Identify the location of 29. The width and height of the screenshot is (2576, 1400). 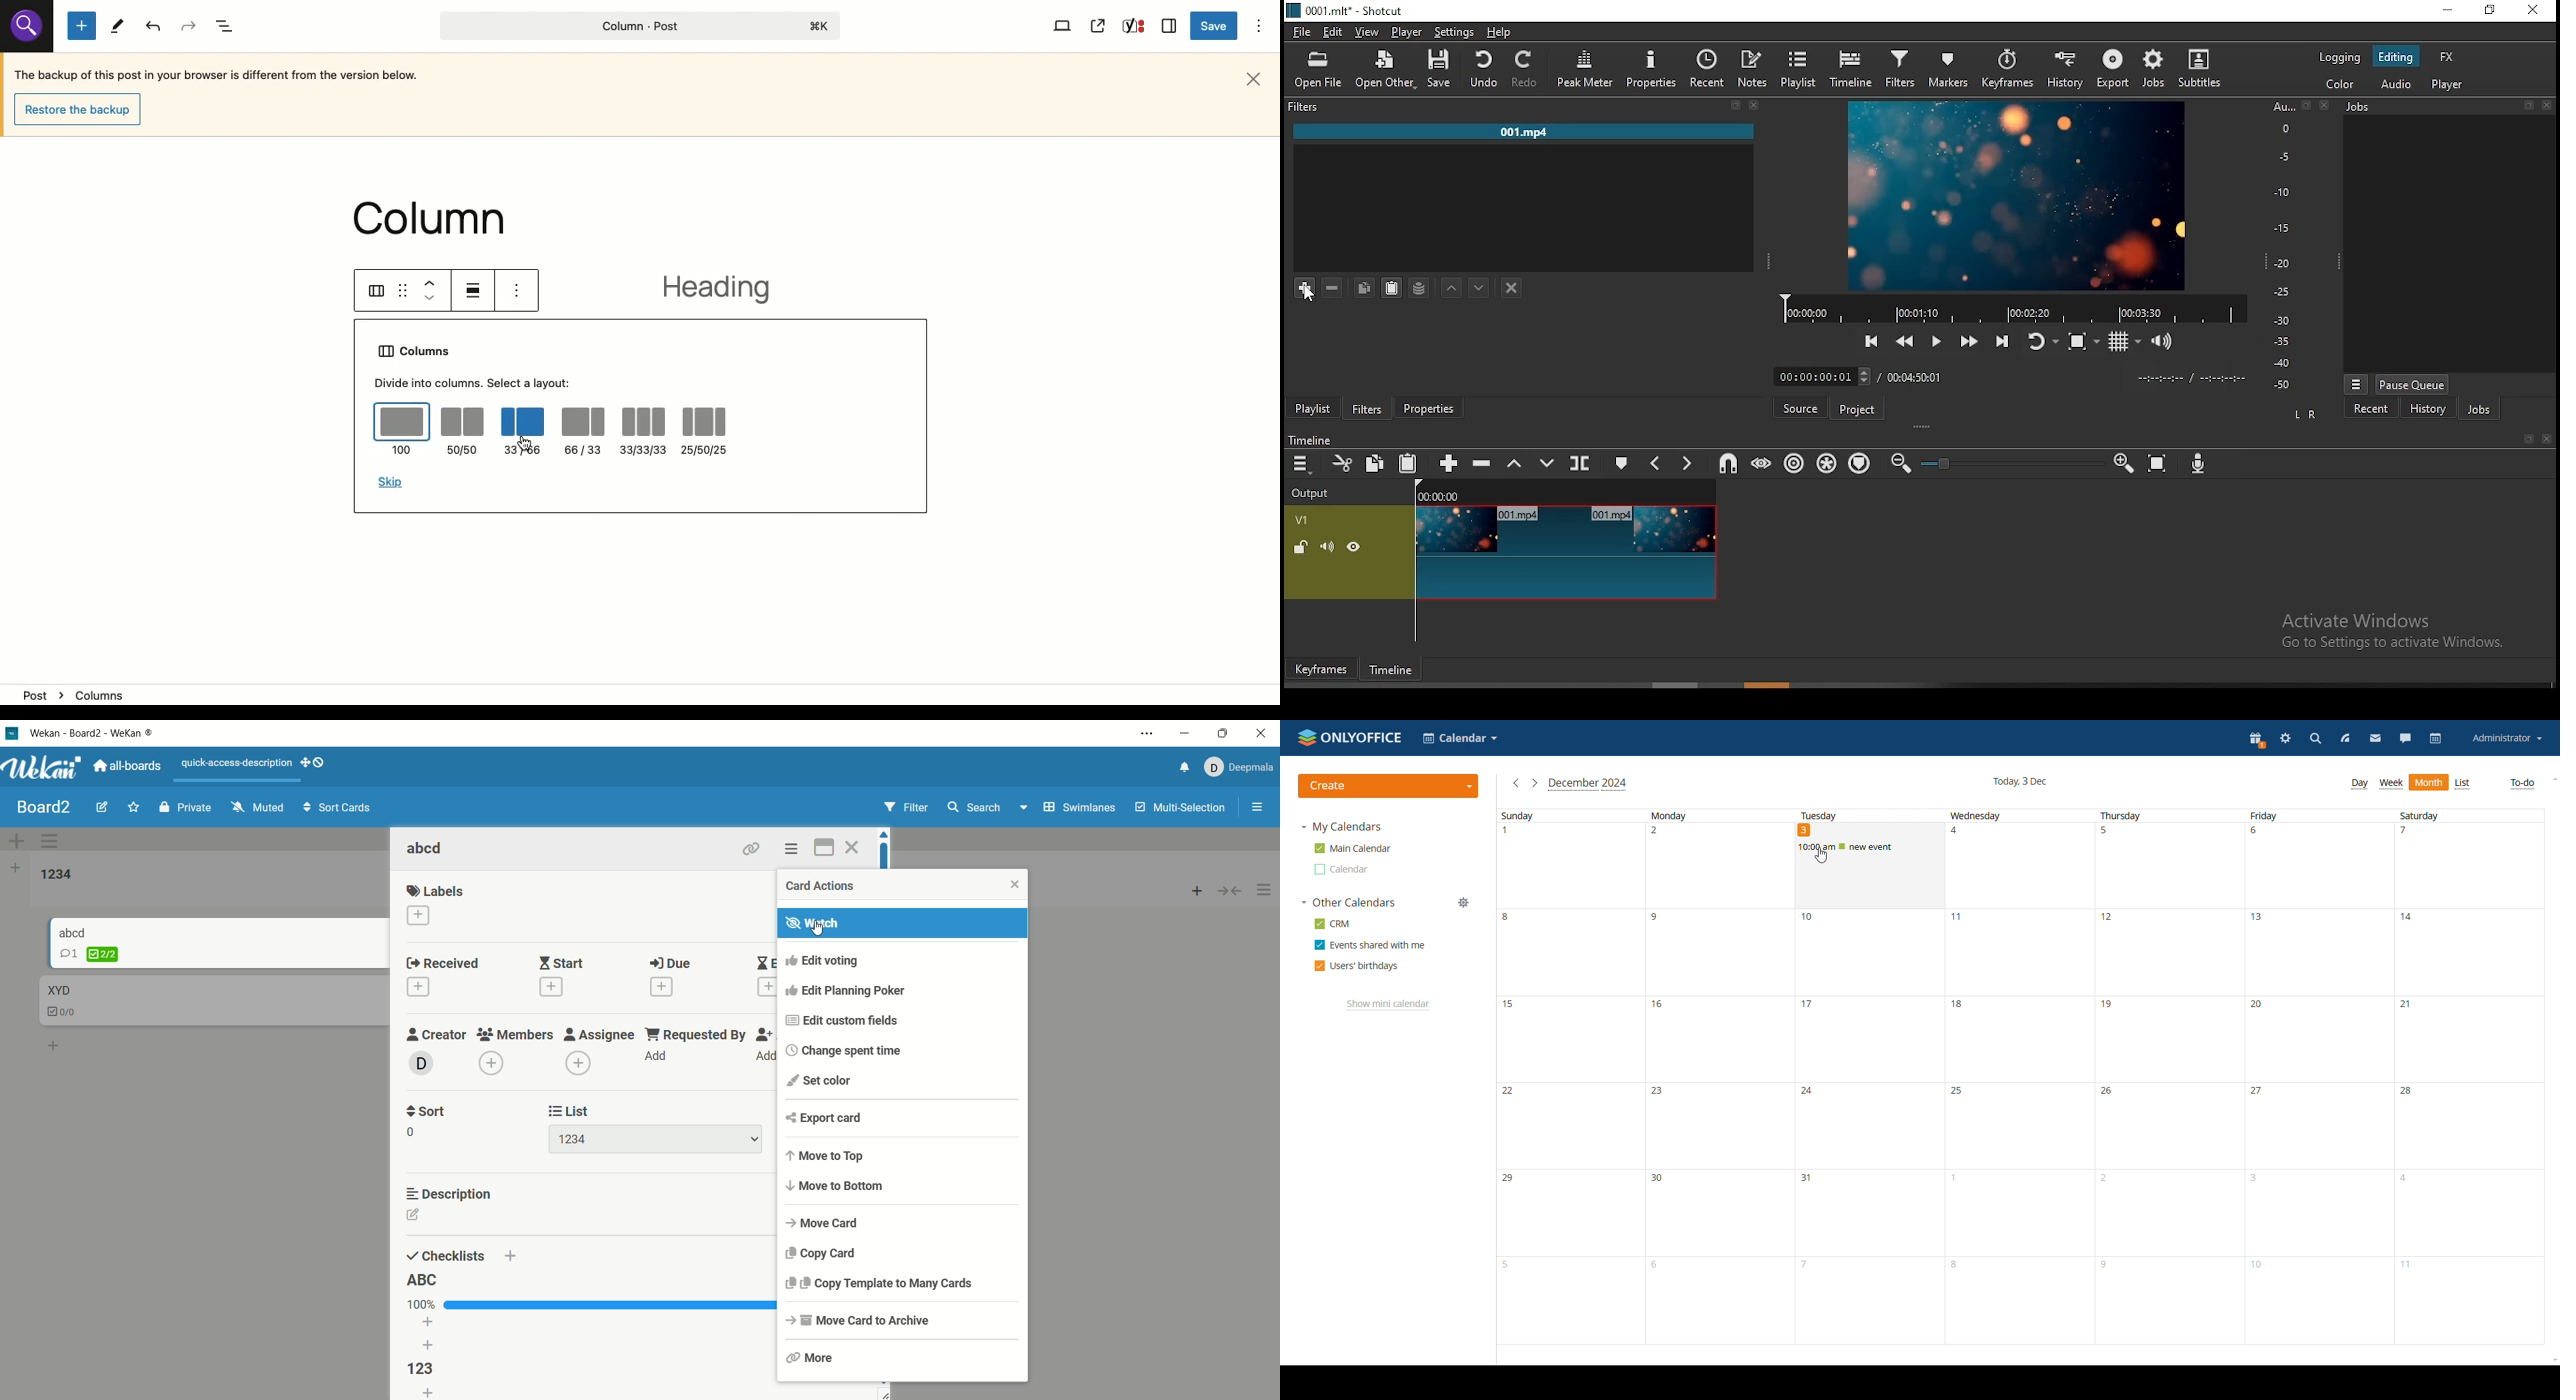
(1571, 1214).